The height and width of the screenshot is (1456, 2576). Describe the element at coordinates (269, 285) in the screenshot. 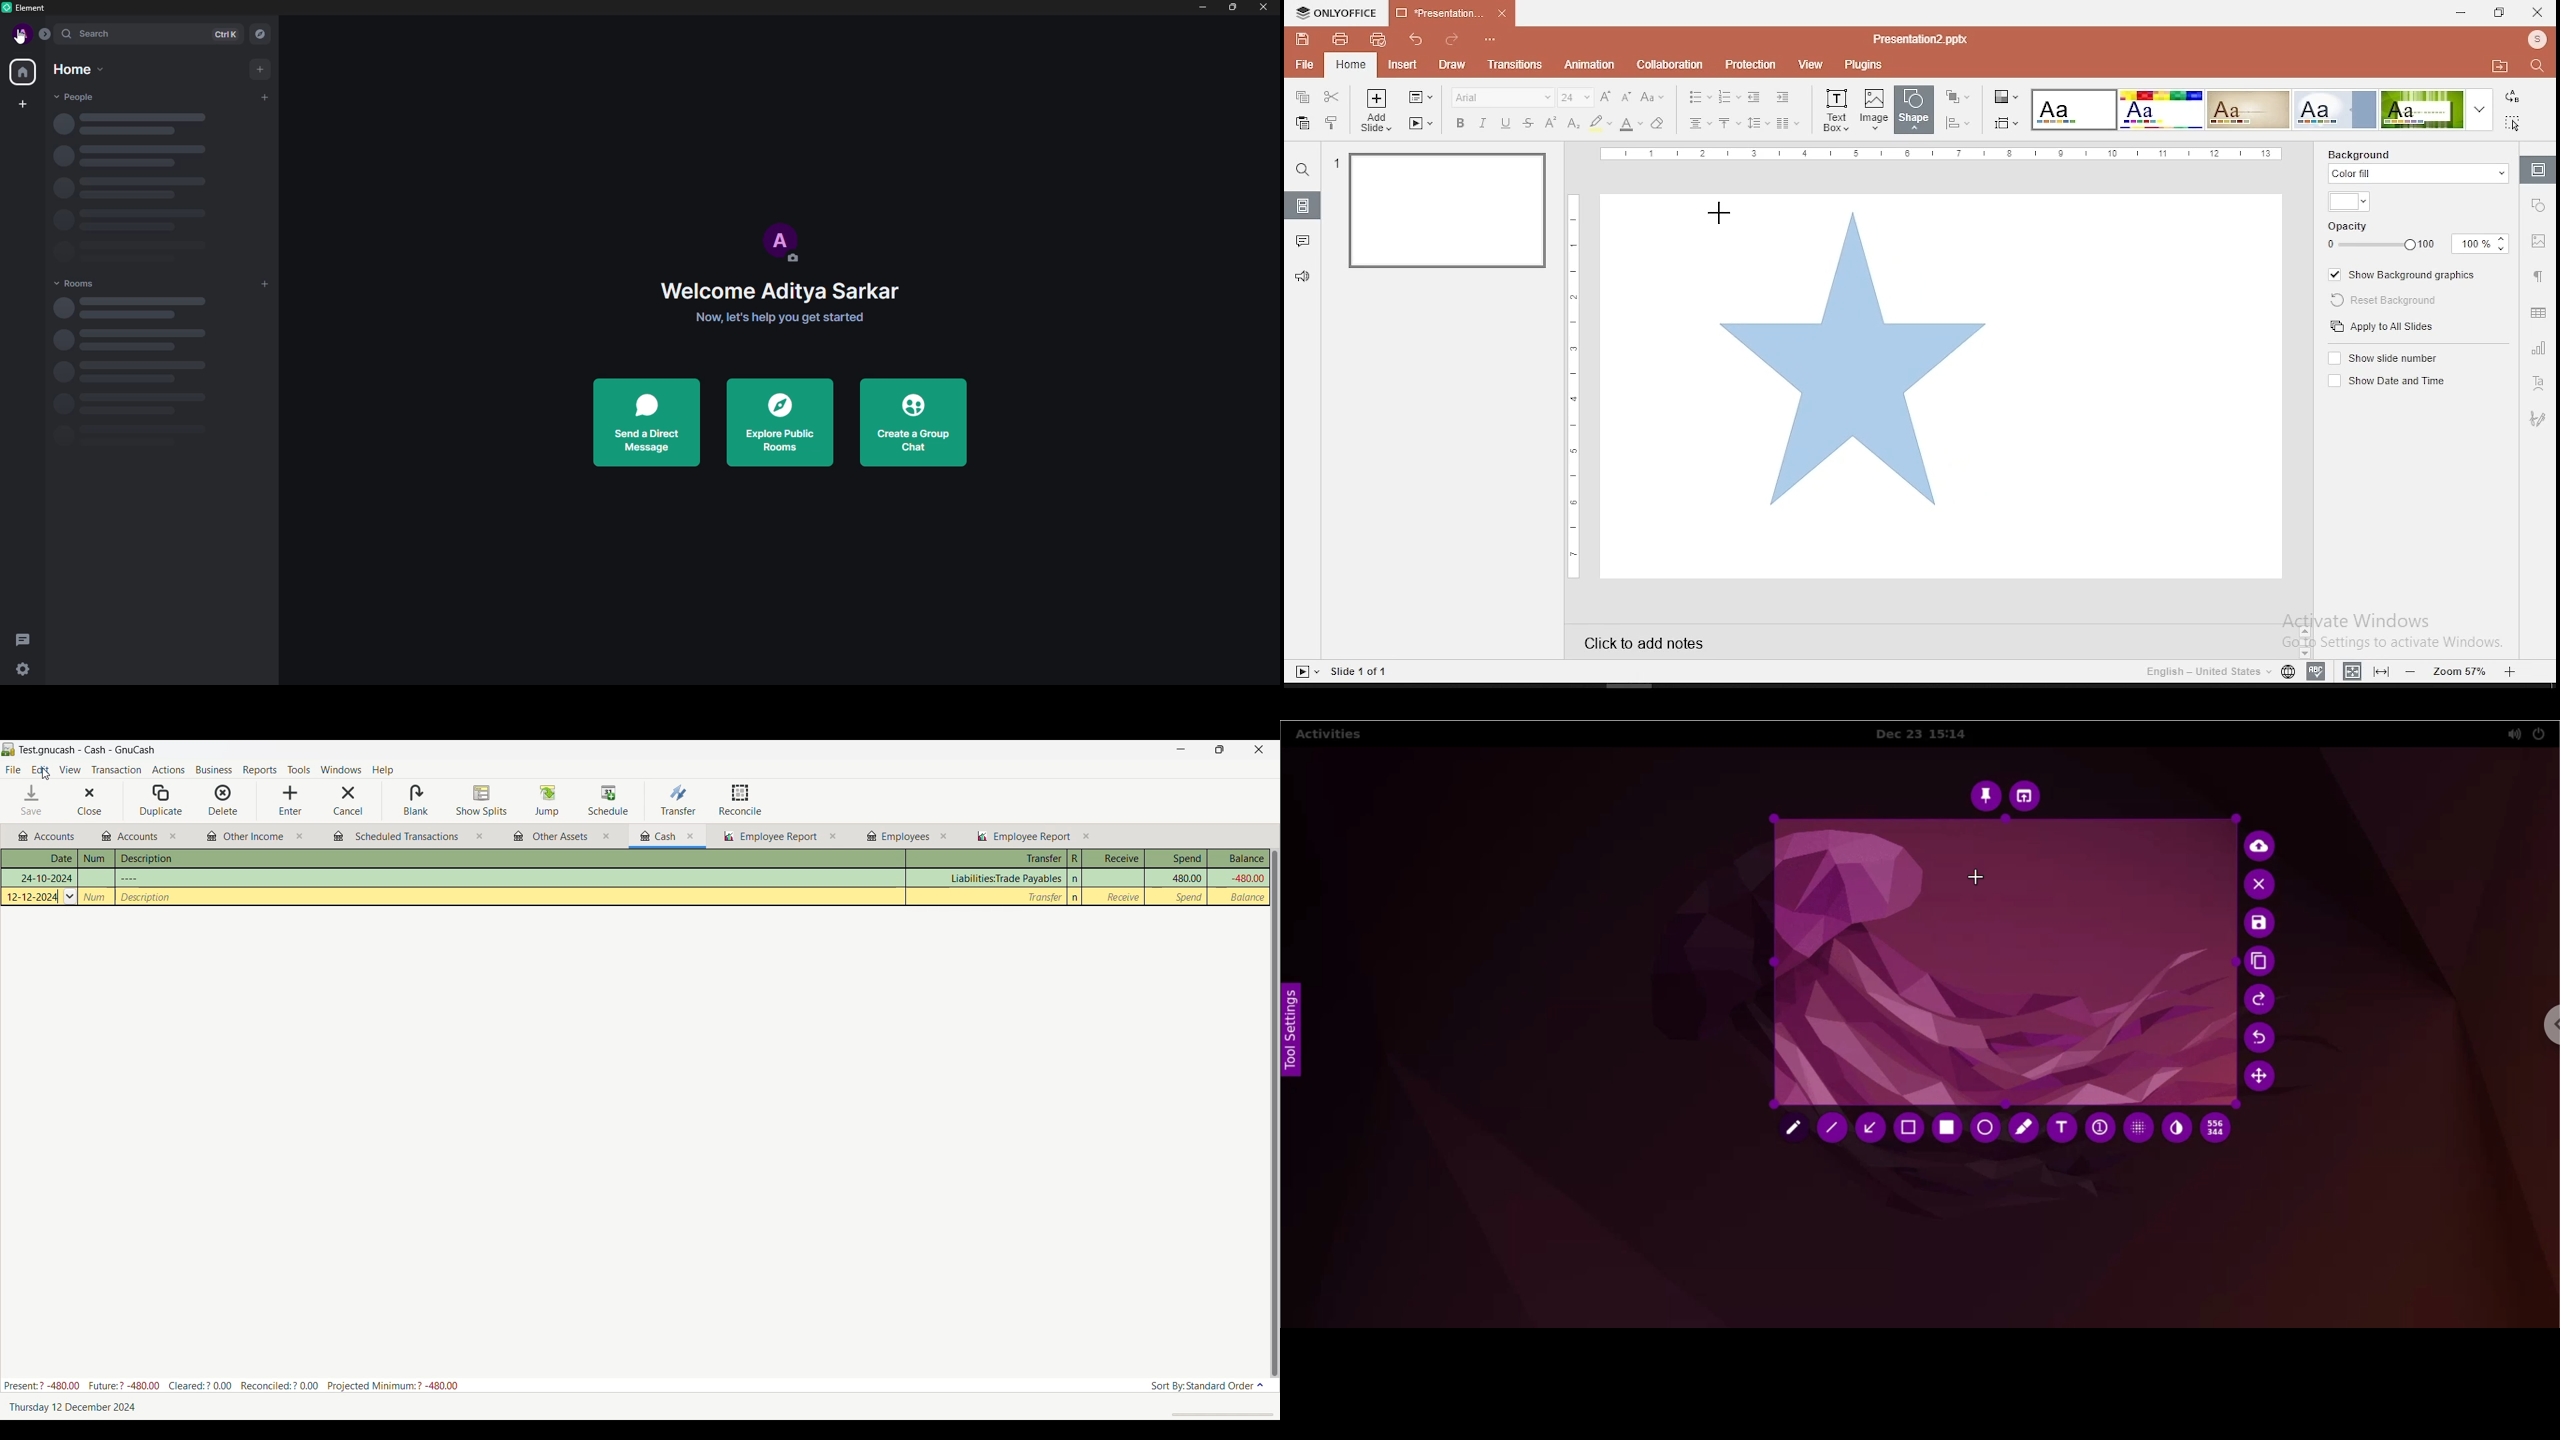

I see `Add room` at that location.